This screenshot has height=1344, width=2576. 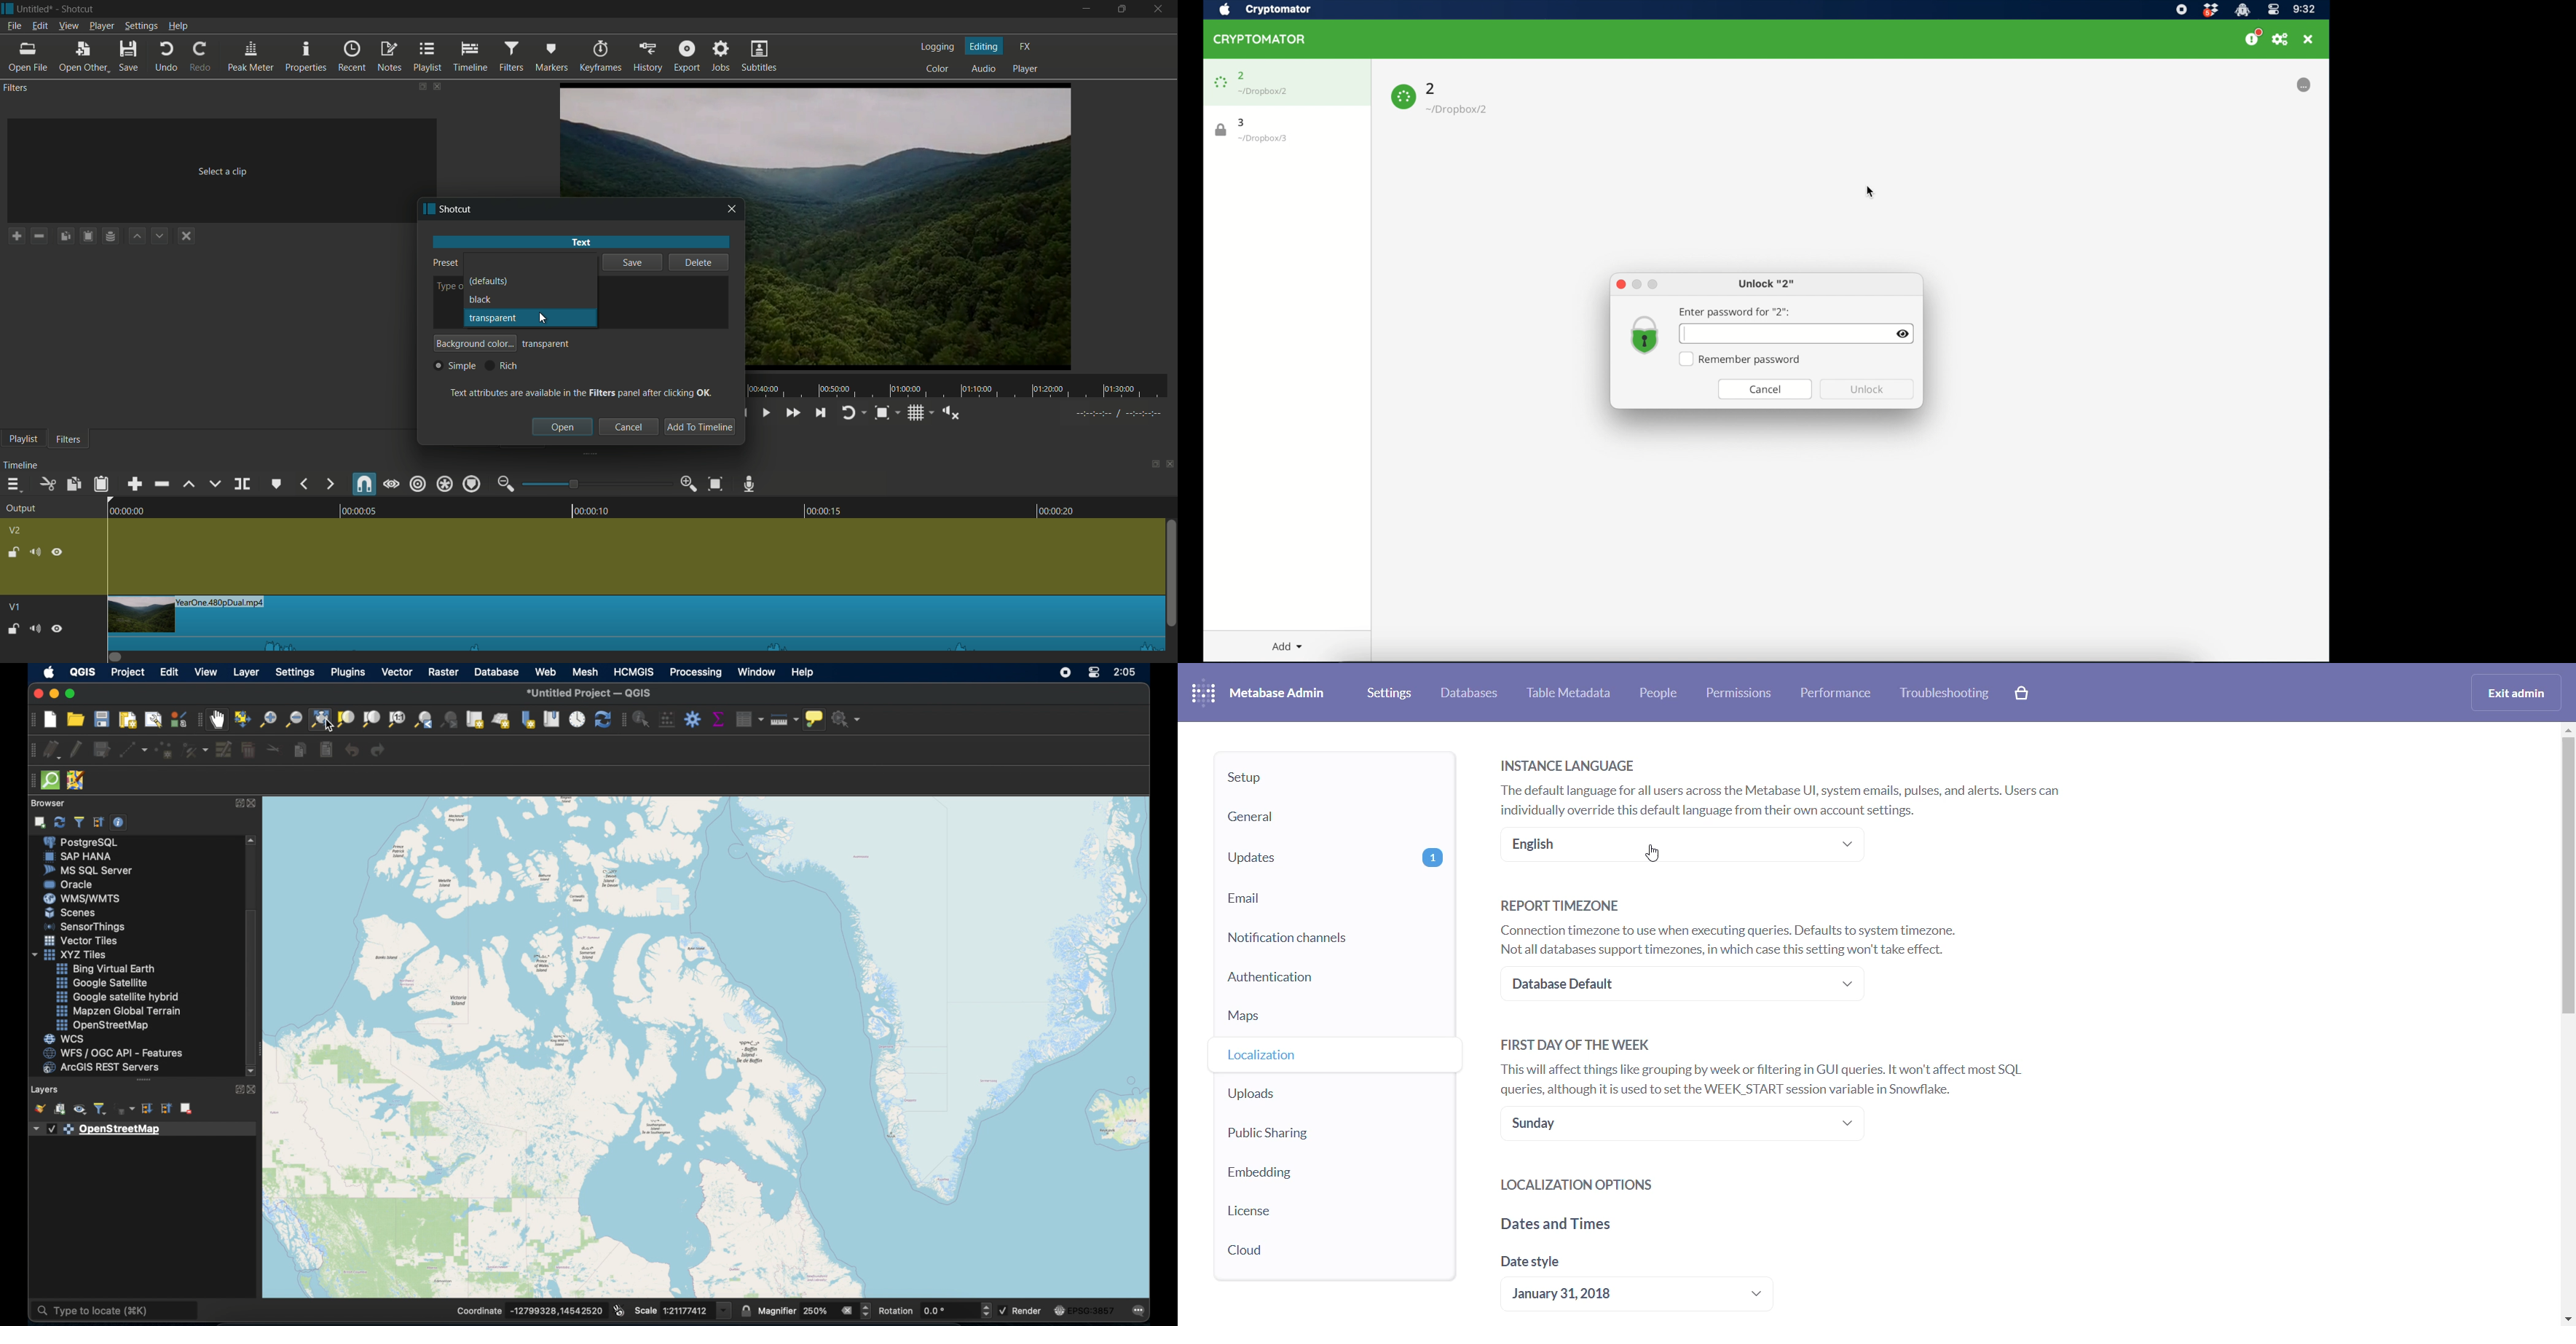 What do you see at coordinates (102, 26) in the screenshot?
I see `player menu` at bounding box center [102, 26].